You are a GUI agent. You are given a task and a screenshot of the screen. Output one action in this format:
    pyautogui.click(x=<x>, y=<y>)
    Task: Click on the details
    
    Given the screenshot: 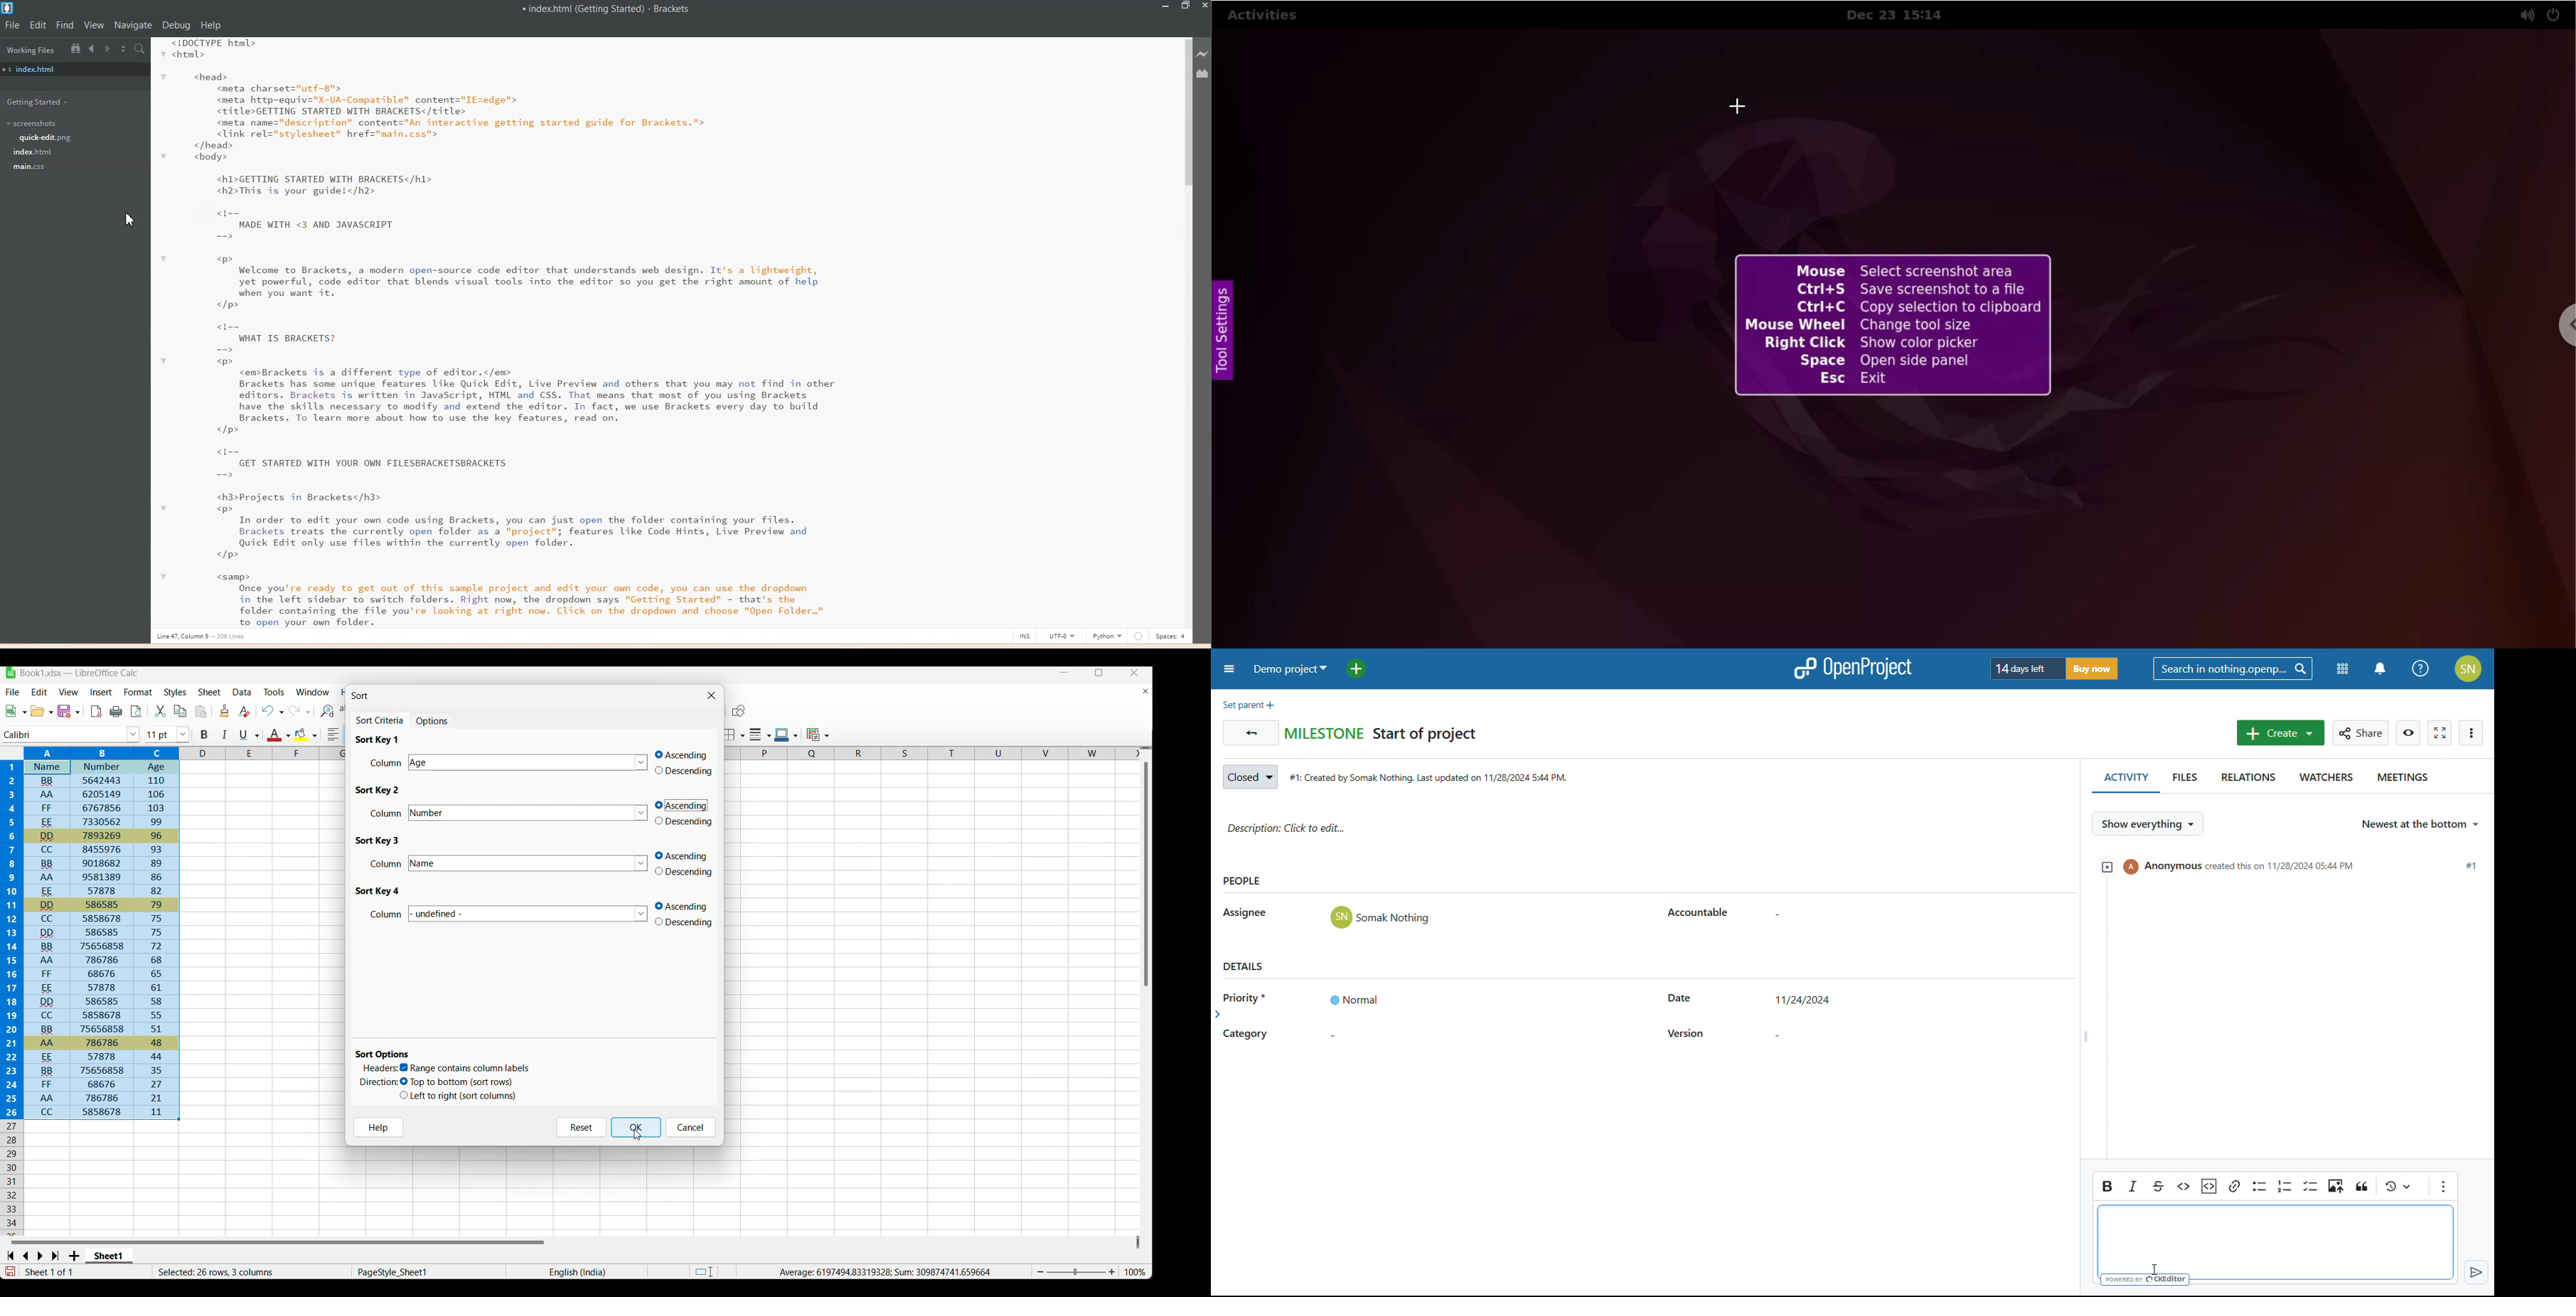 What is the action you would take?
    pyautogui.click(x=1244, y=965)
    